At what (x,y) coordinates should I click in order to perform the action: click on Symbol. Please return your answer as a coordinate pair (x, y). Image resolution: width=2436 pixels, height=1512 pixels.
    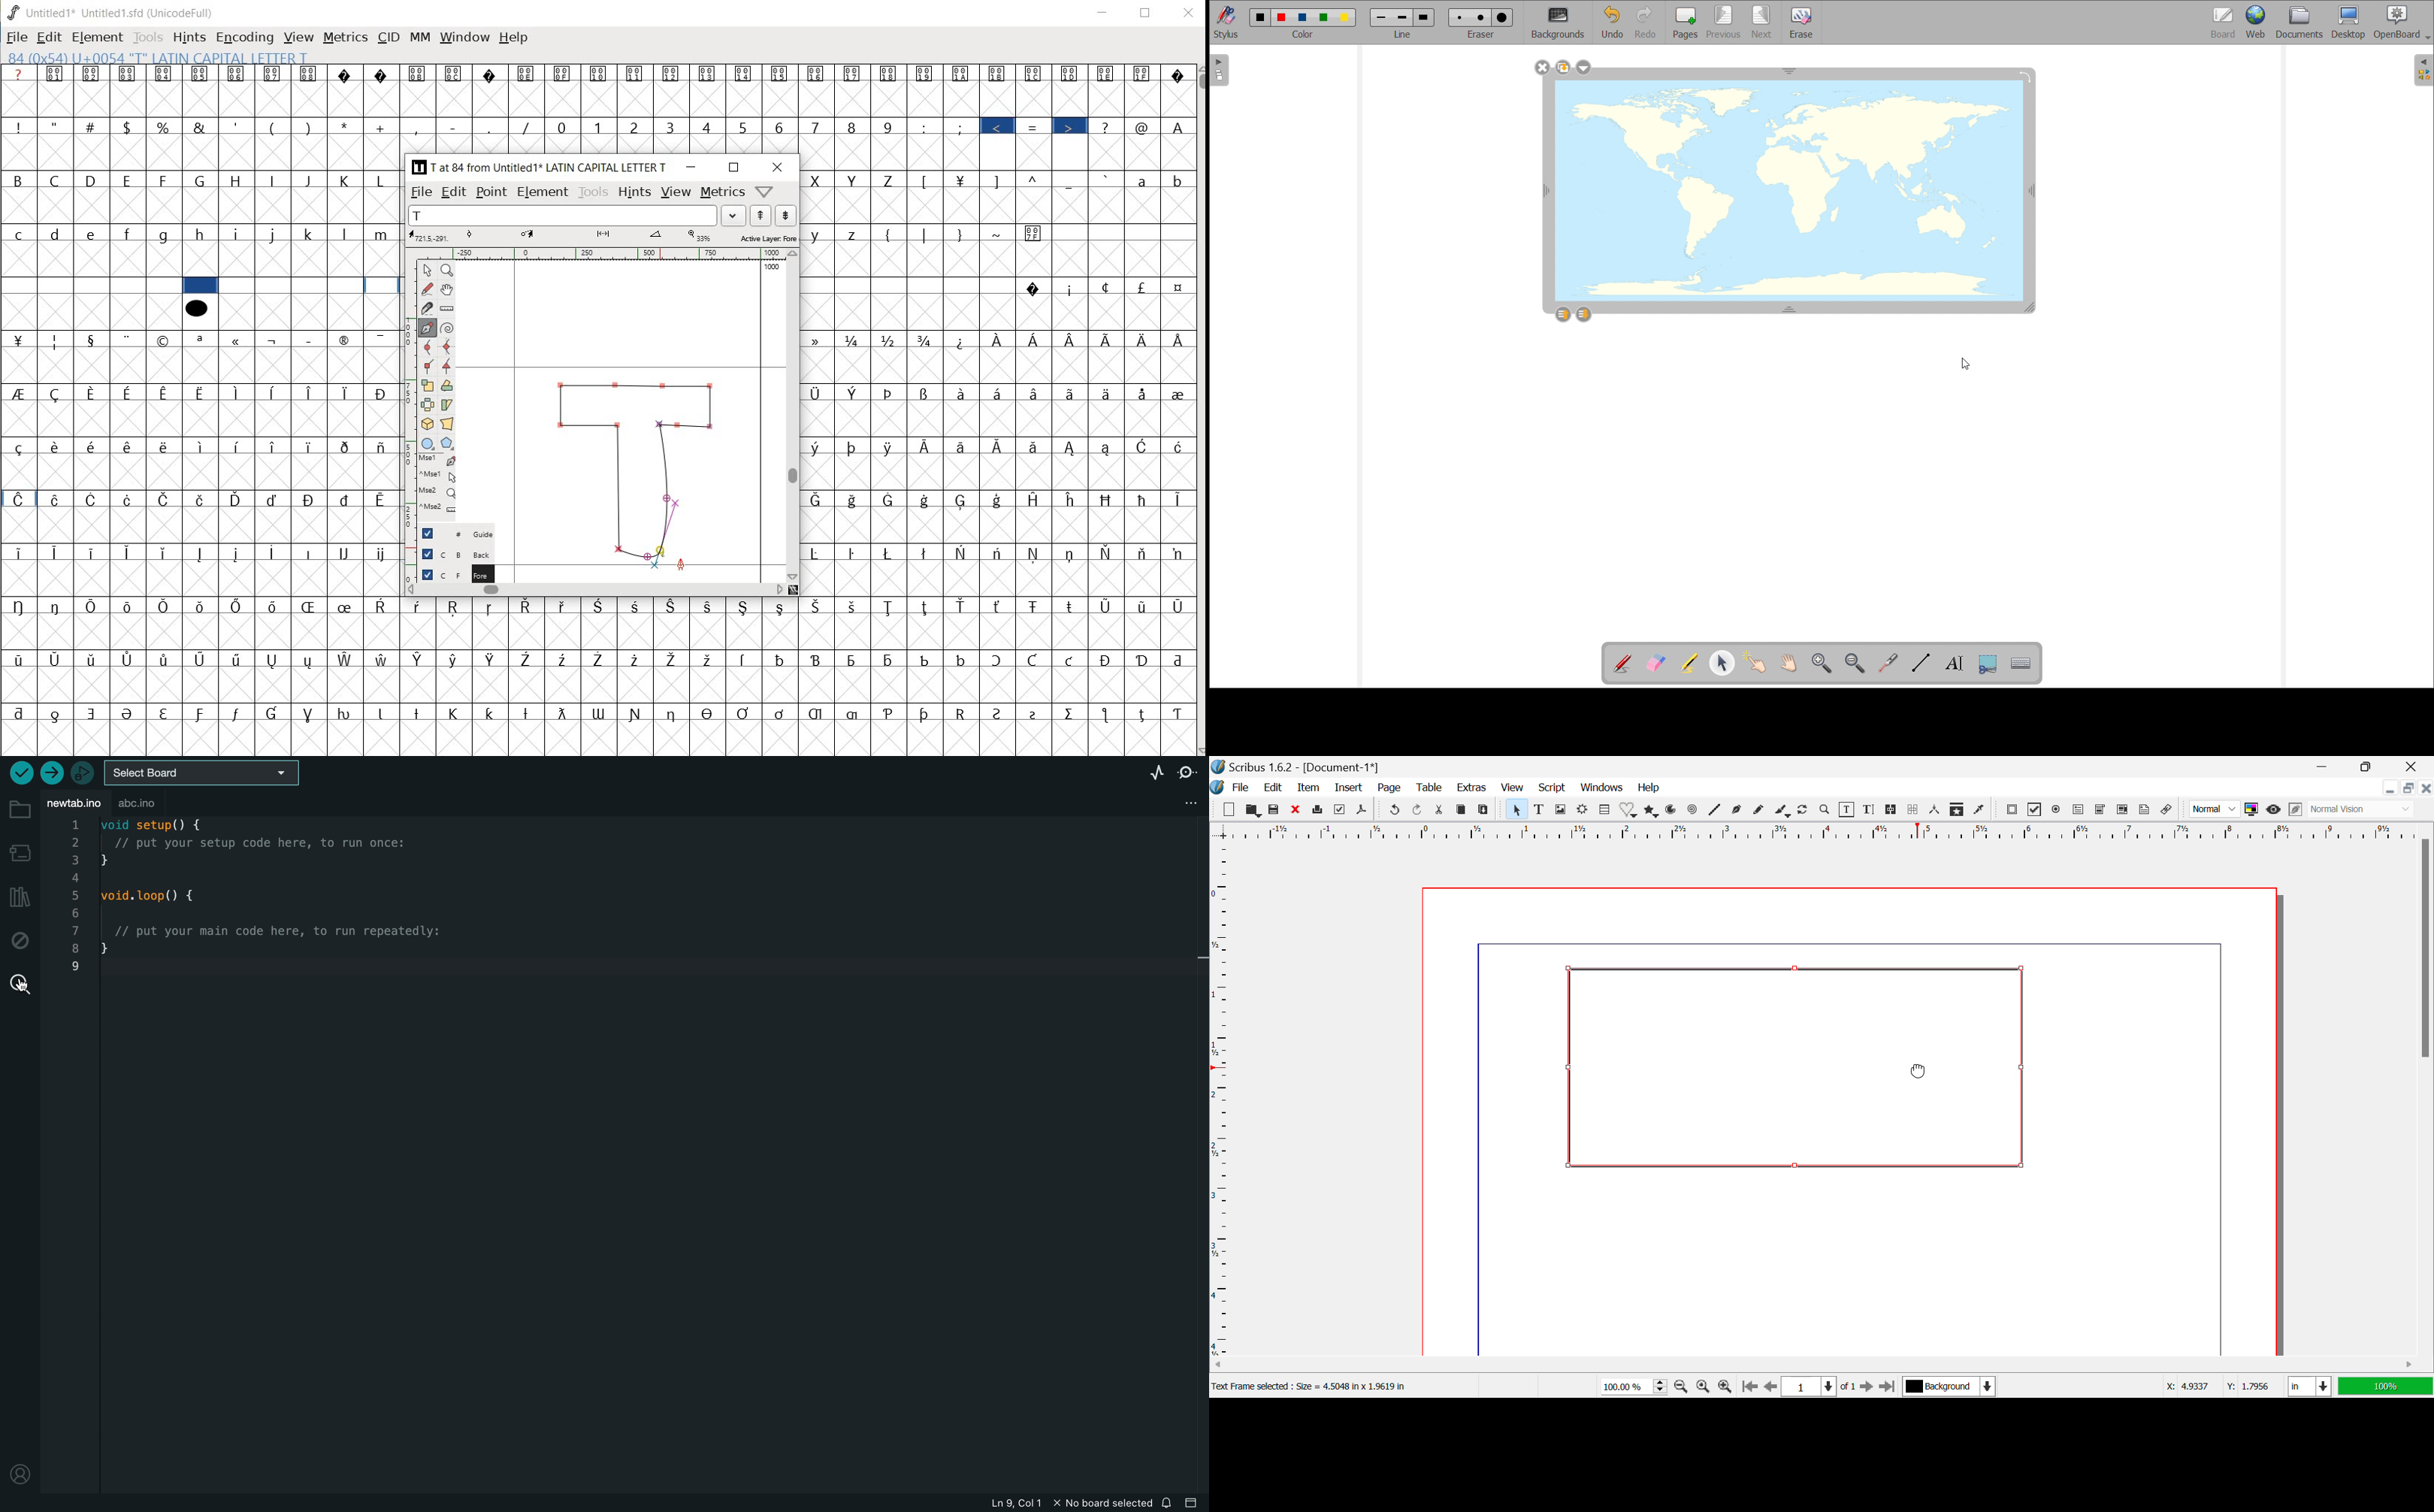
    Looking at the image, I should click on (706, 605).